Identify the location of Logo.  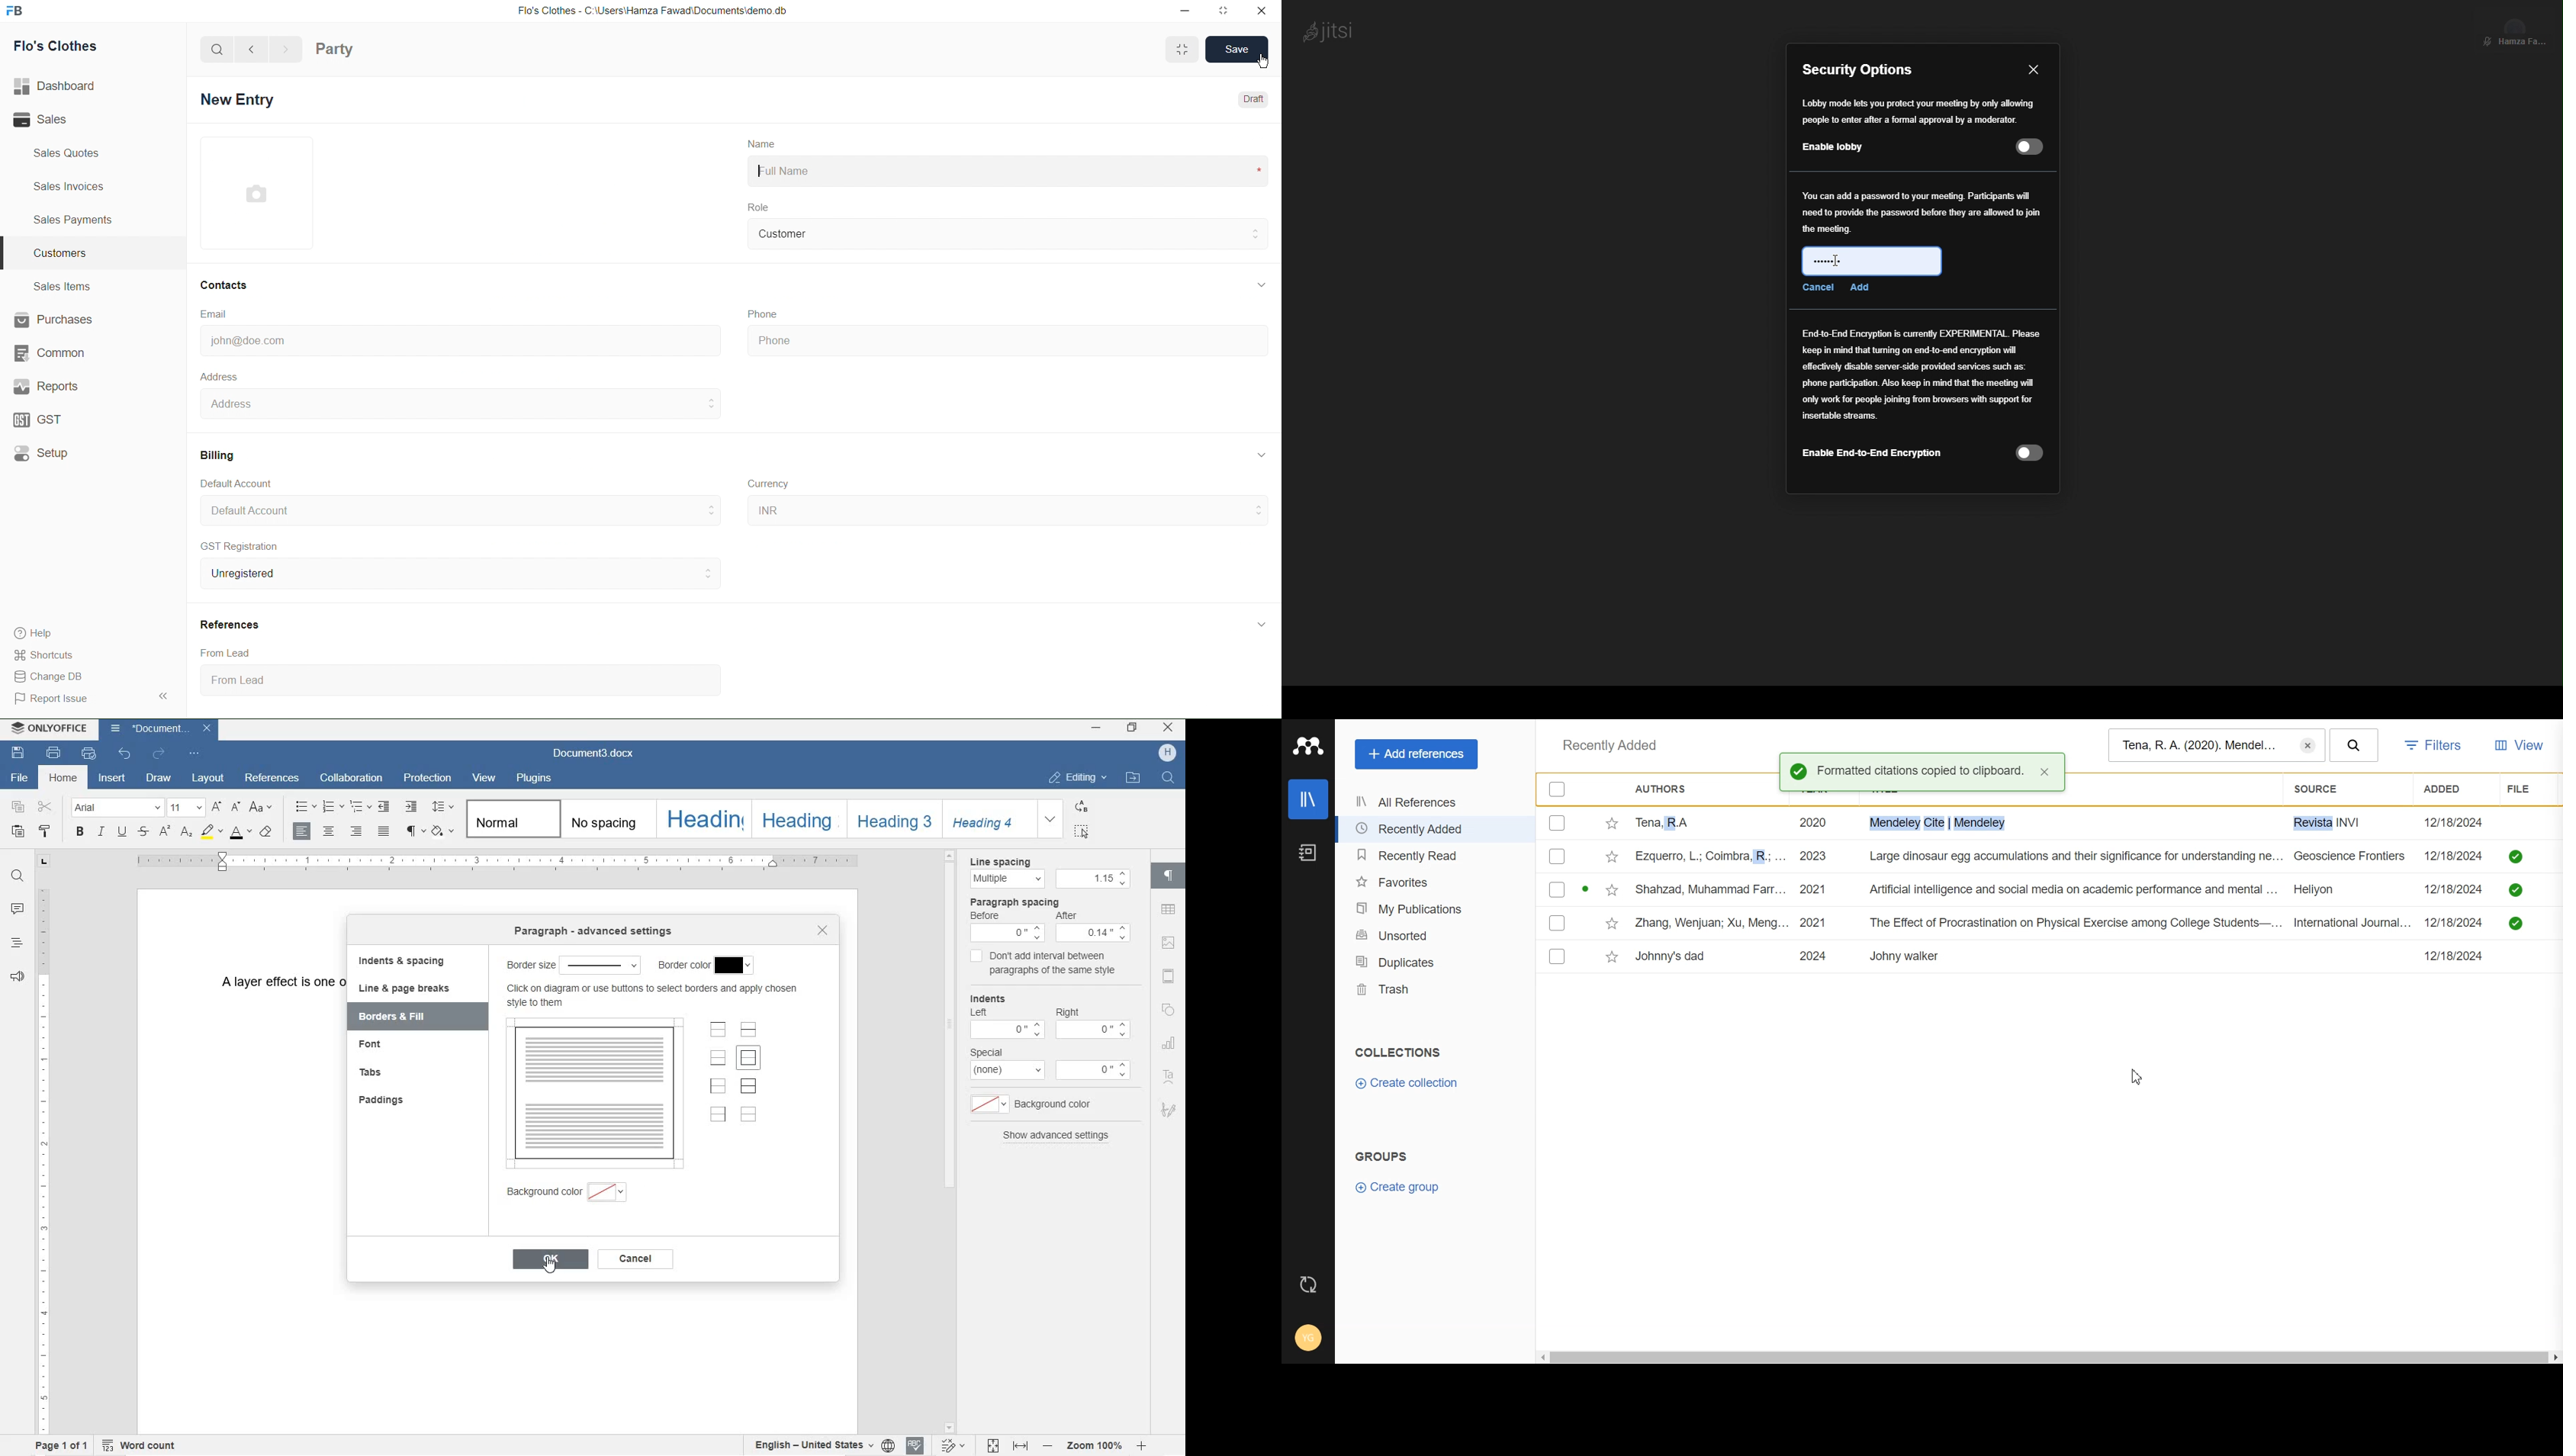
(1308, 747).